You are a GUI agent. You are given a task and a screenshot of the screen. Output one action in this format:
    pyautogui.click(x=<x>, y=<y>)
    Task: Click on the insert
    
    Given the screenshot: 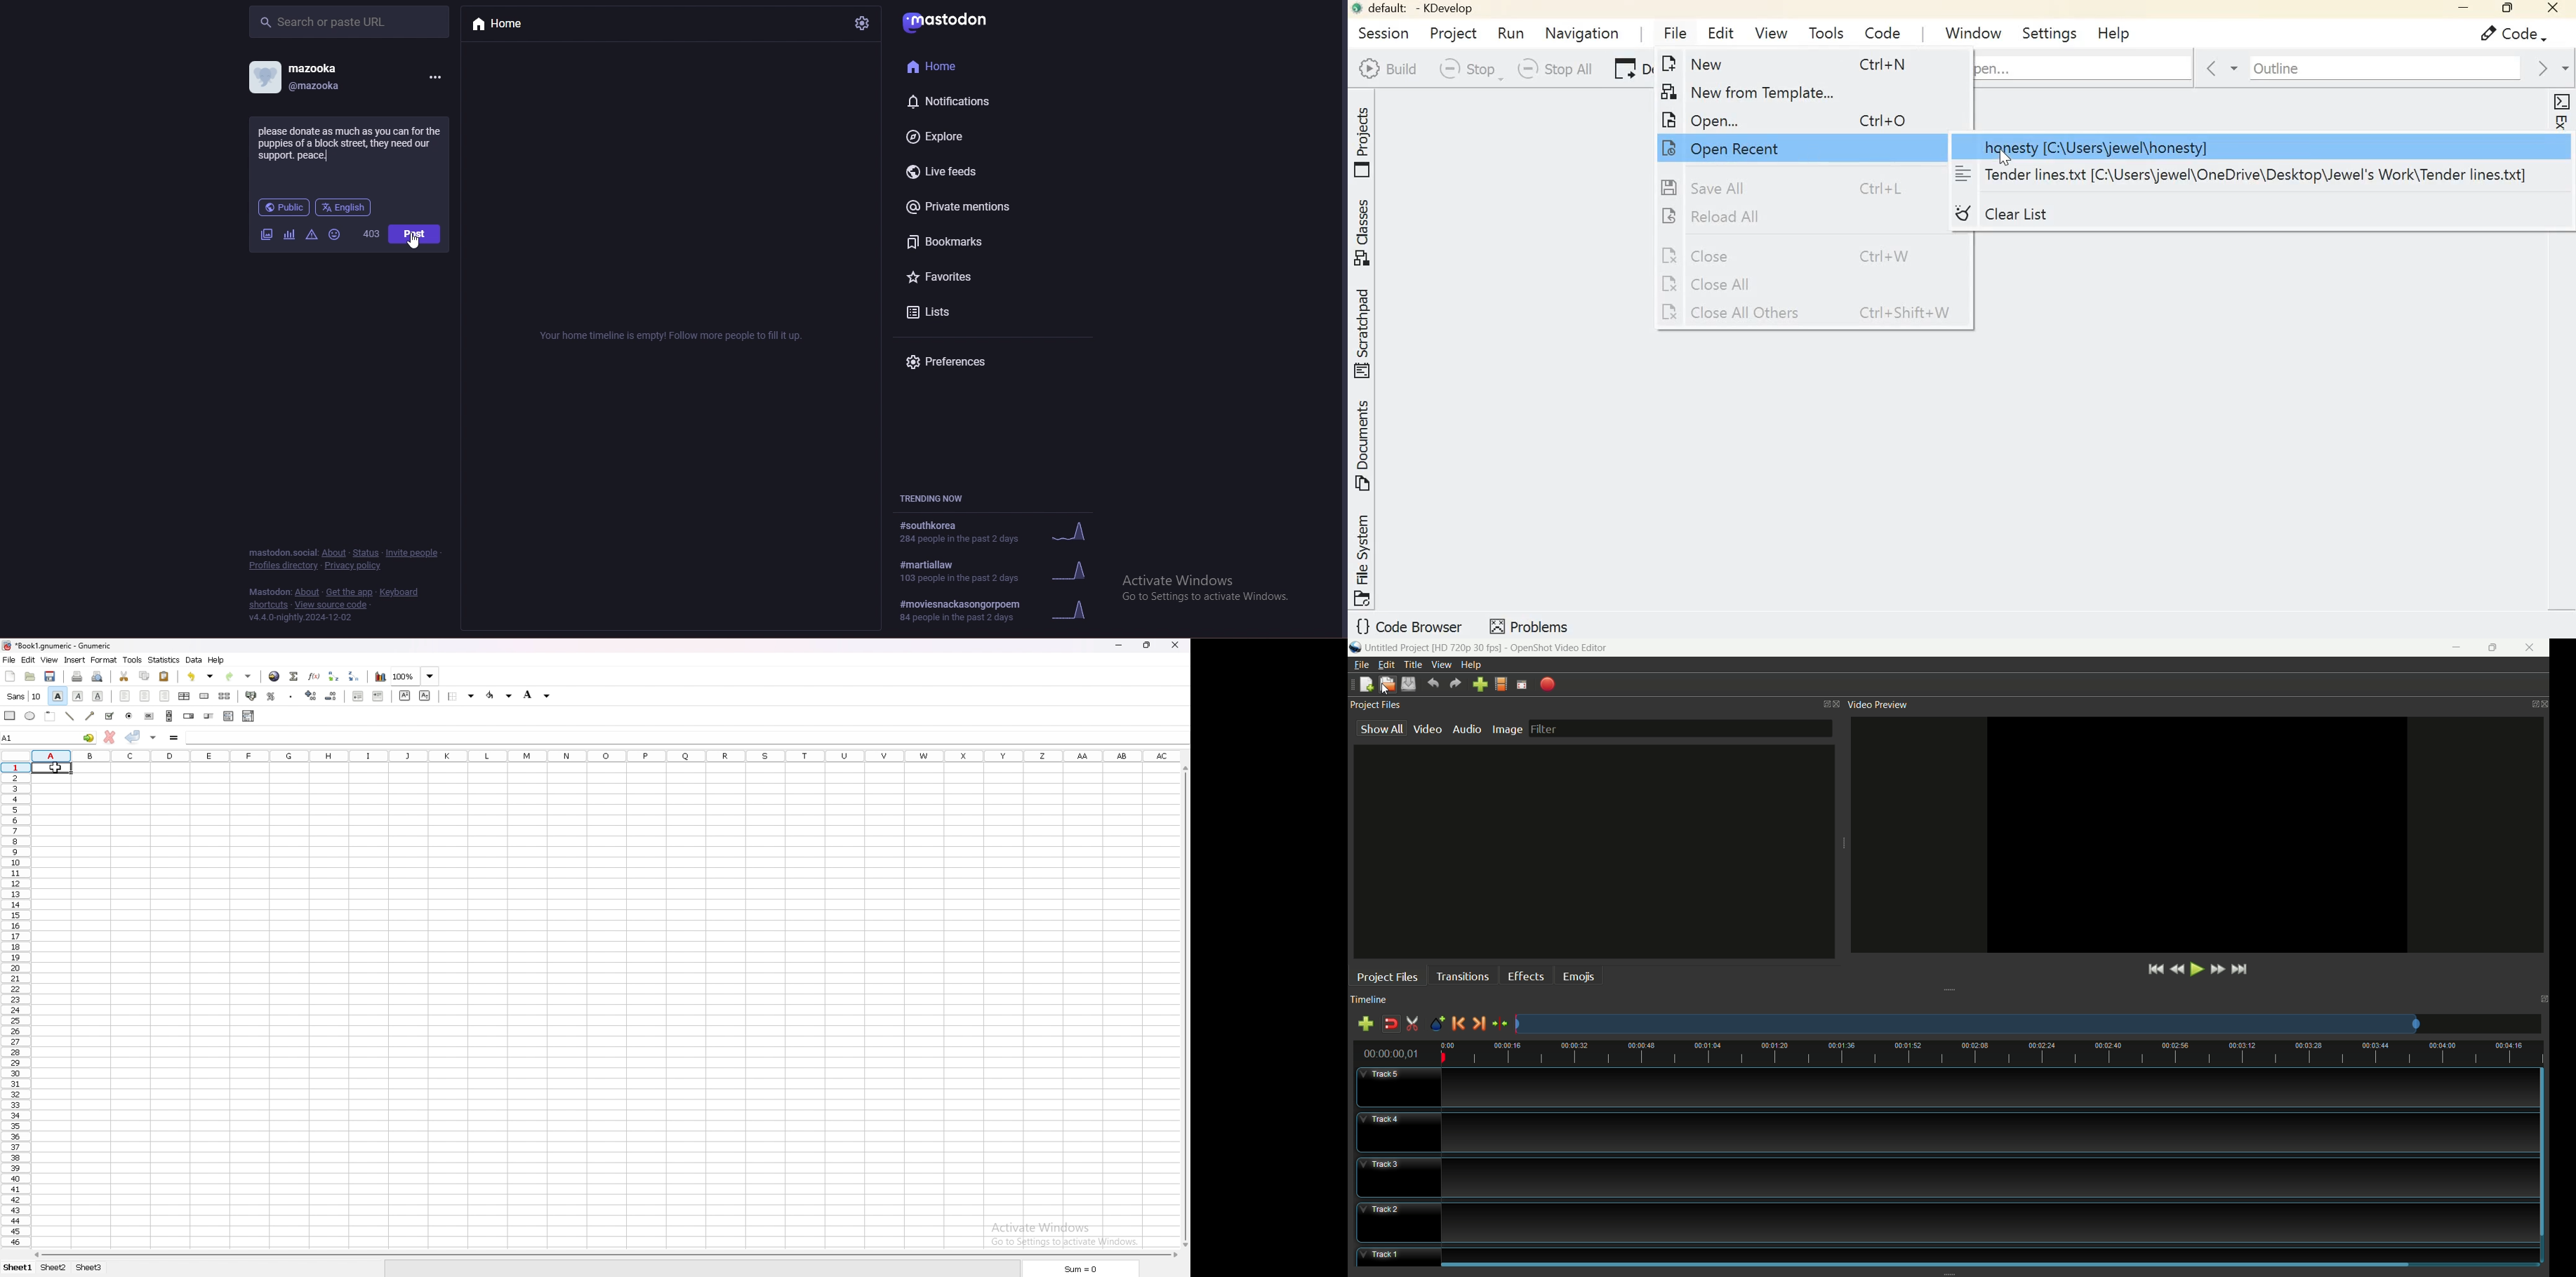 What is the action you would take?
    pyautogui.click(x=76, y=659)
    